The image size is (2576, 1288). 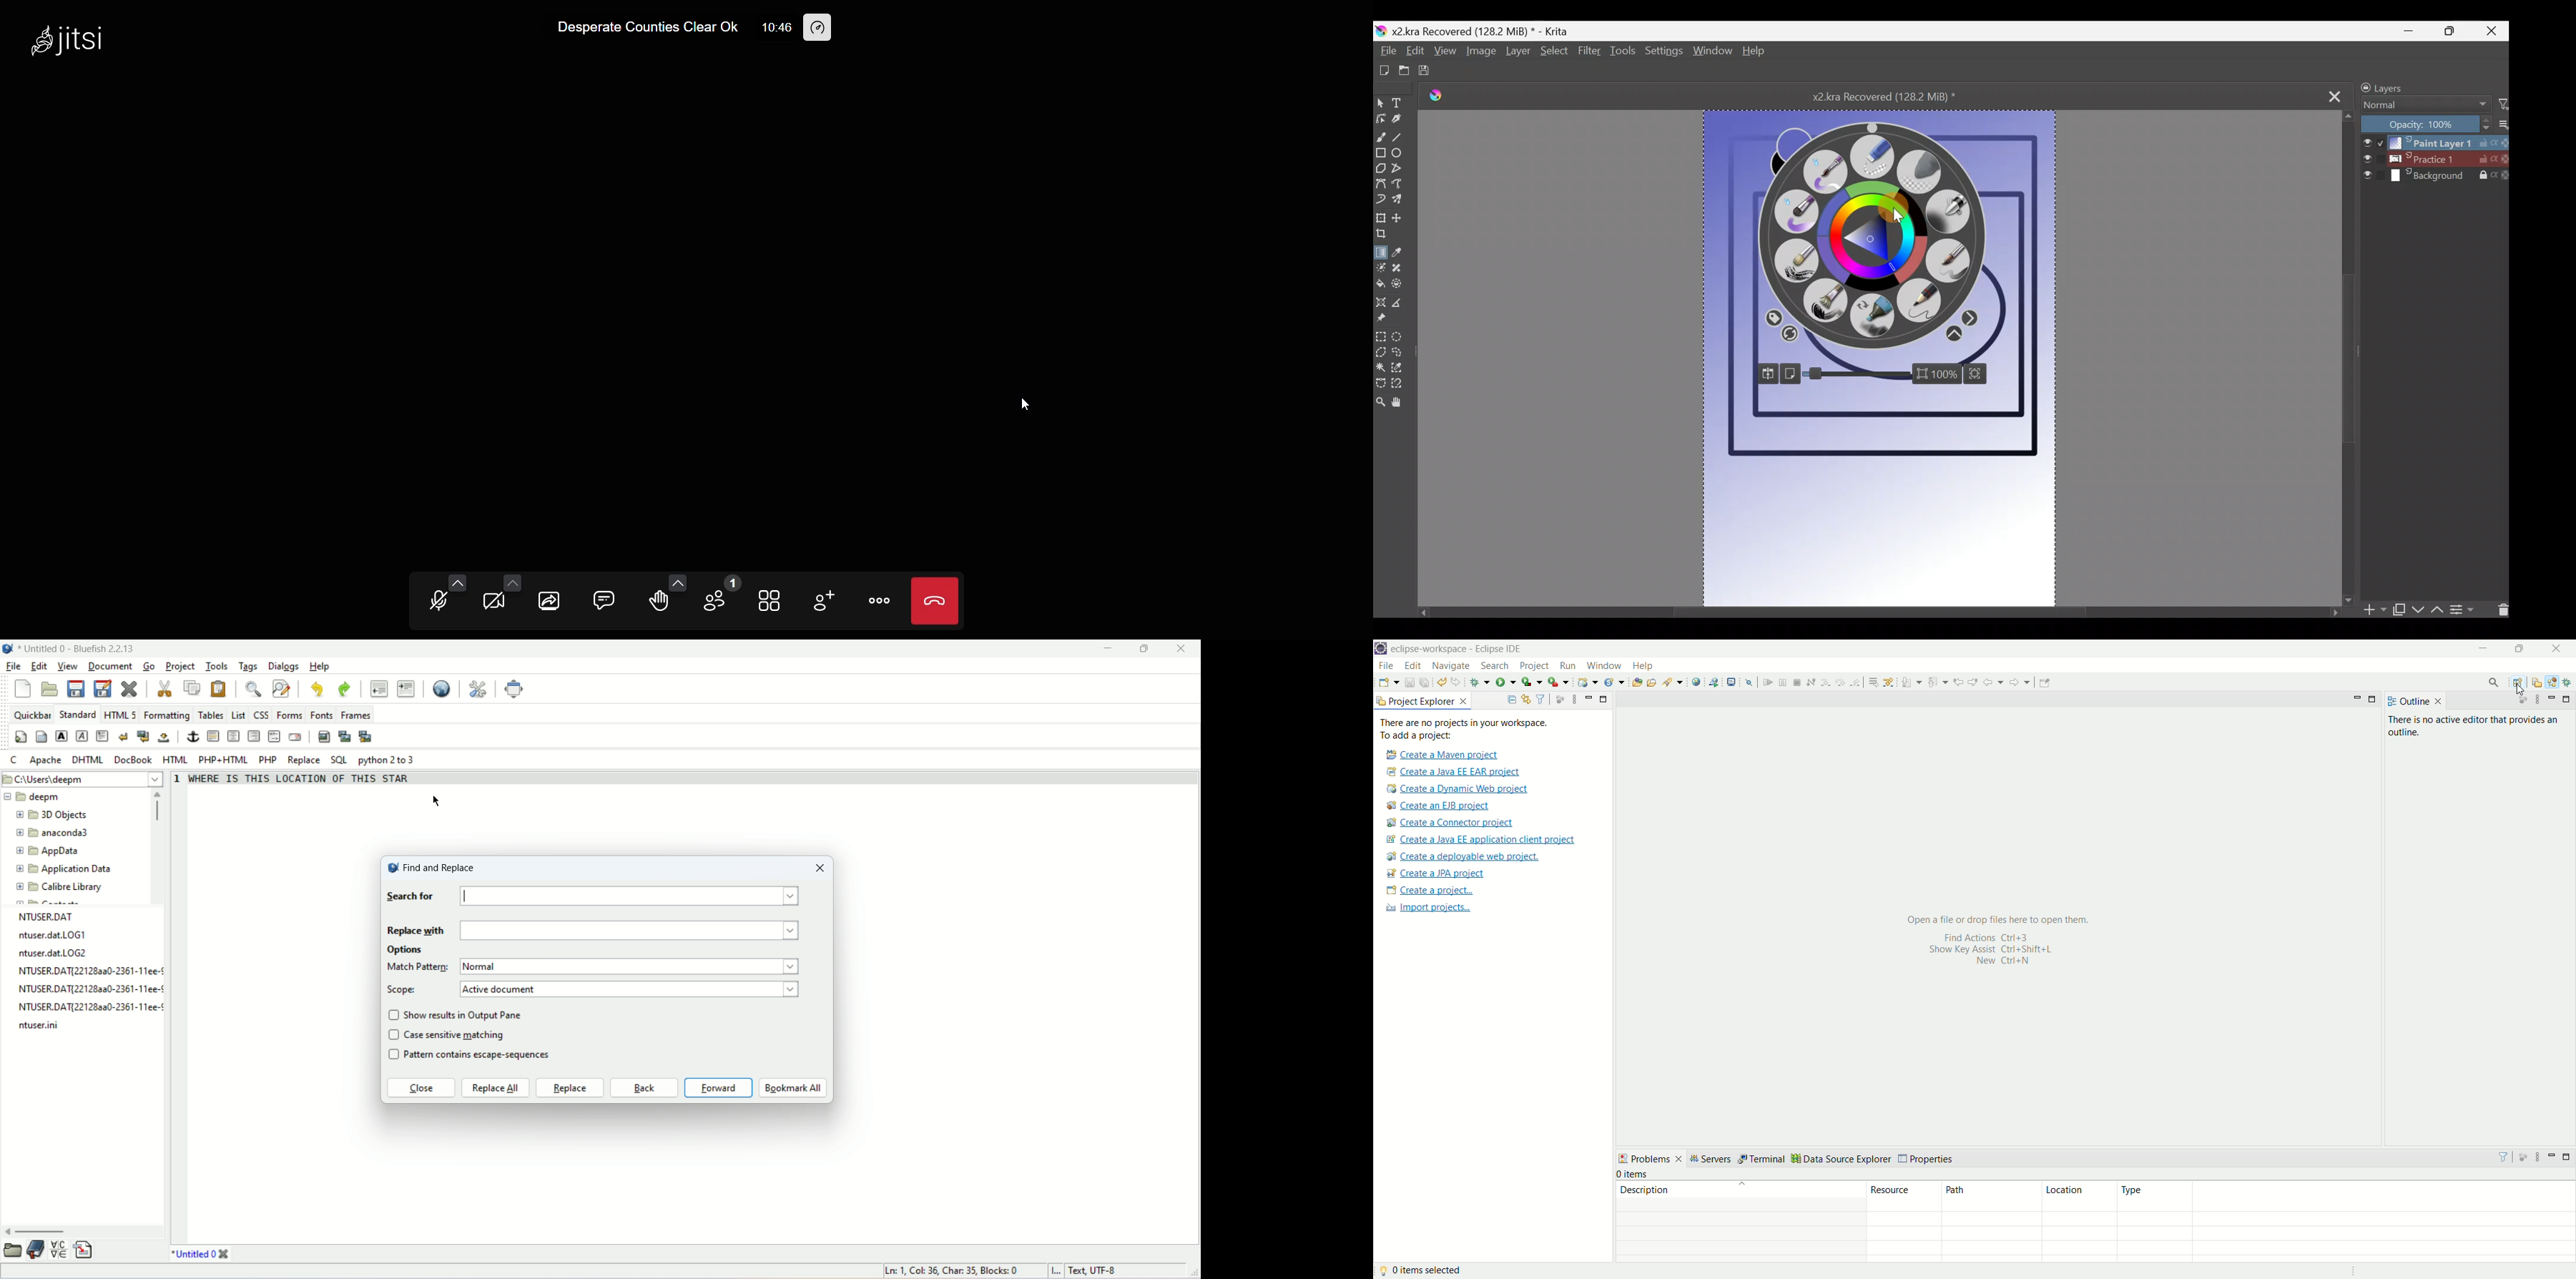 What do you see at coordinates (1384, 236) in the screenshot?
I see `Crop the image to an area` at bounding box center [1384, 236].